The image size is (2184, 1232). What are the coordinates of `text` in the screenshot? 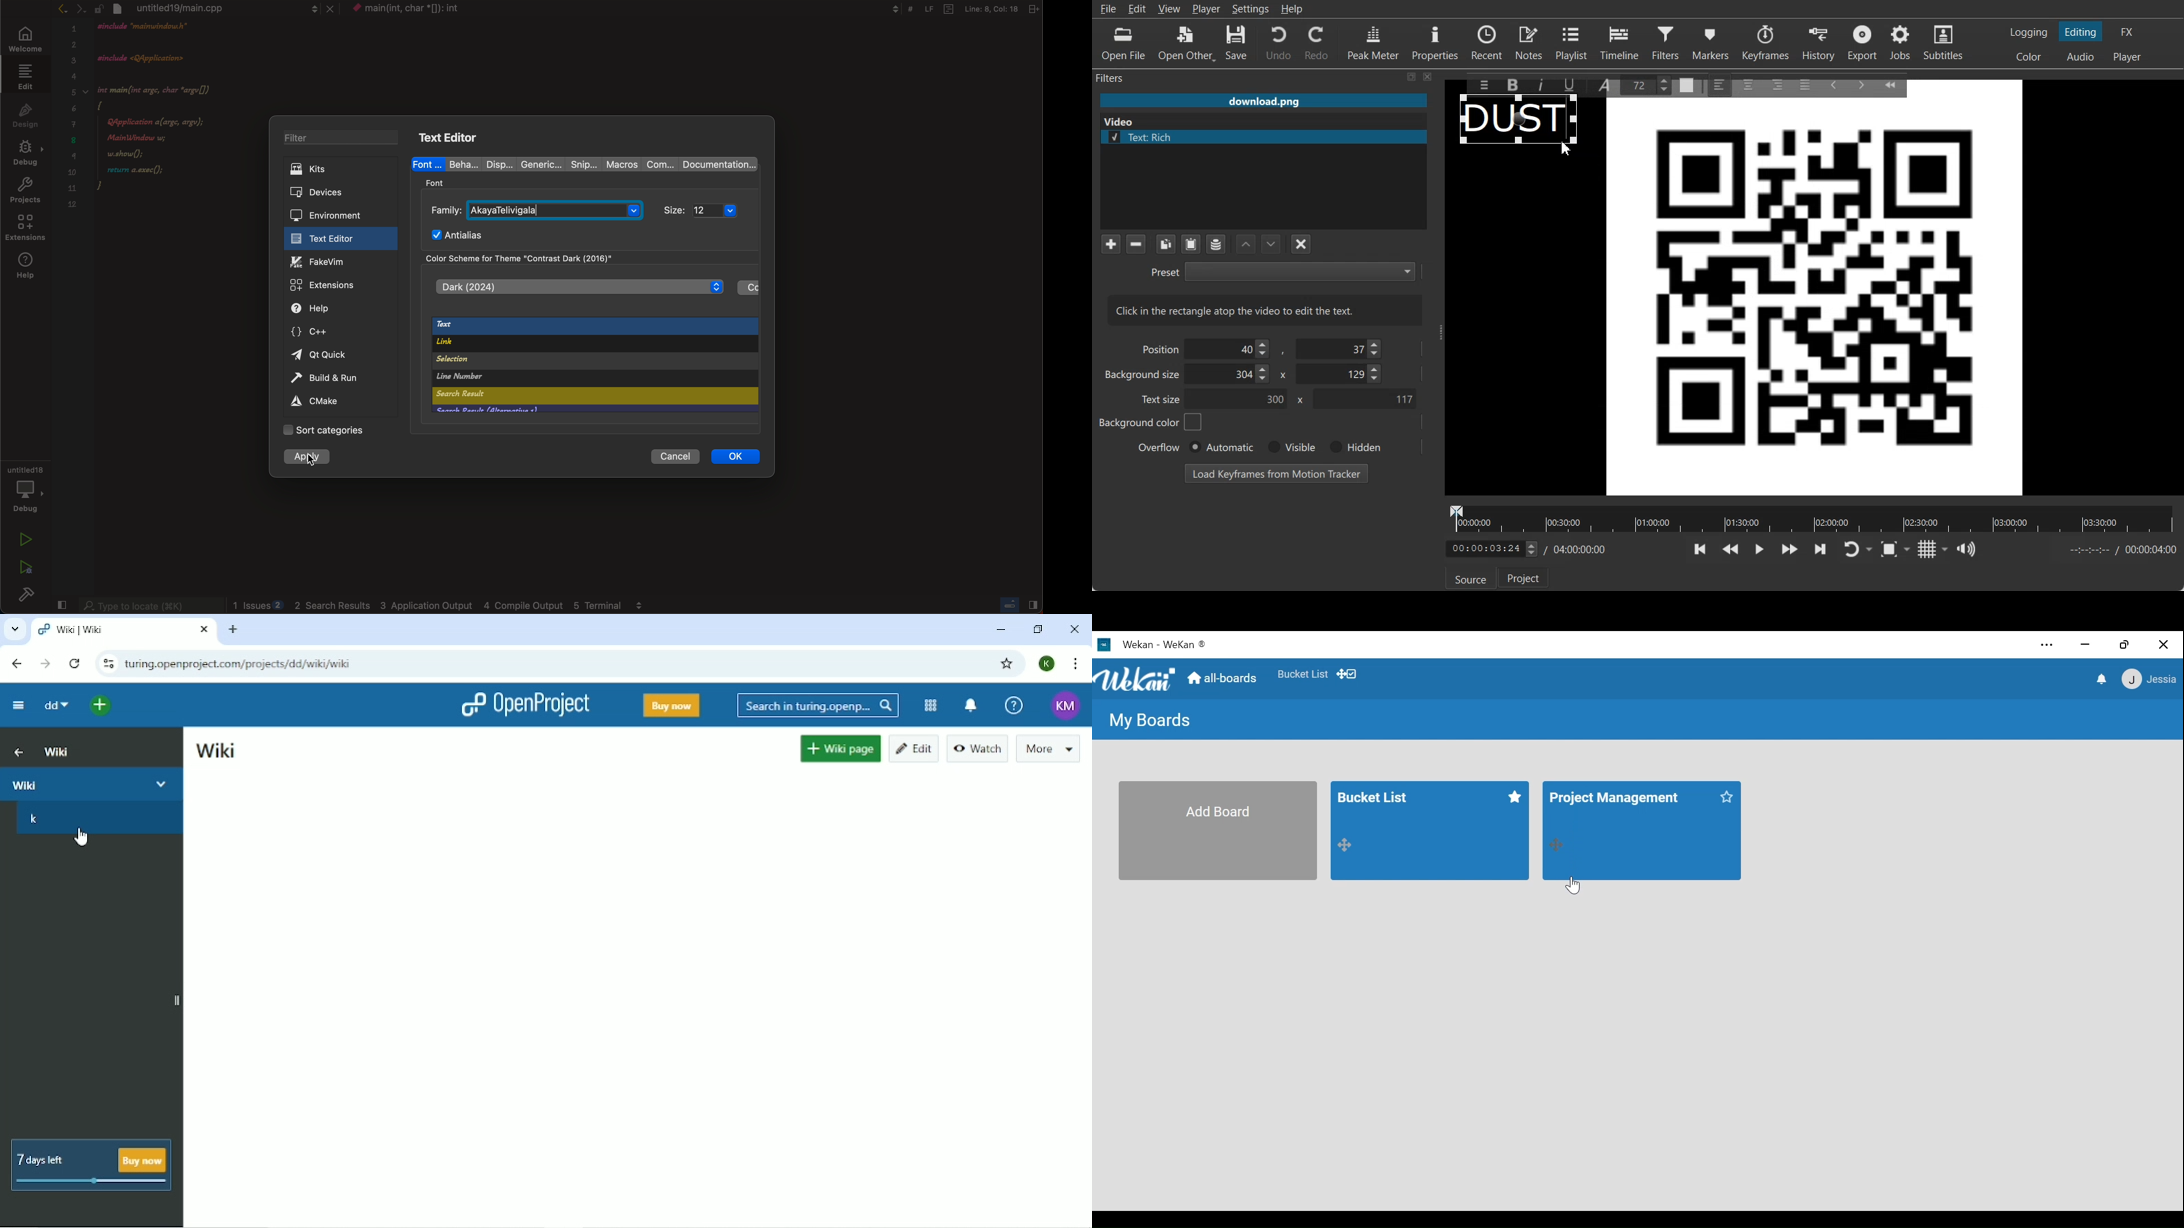 It's located at (593, 326).